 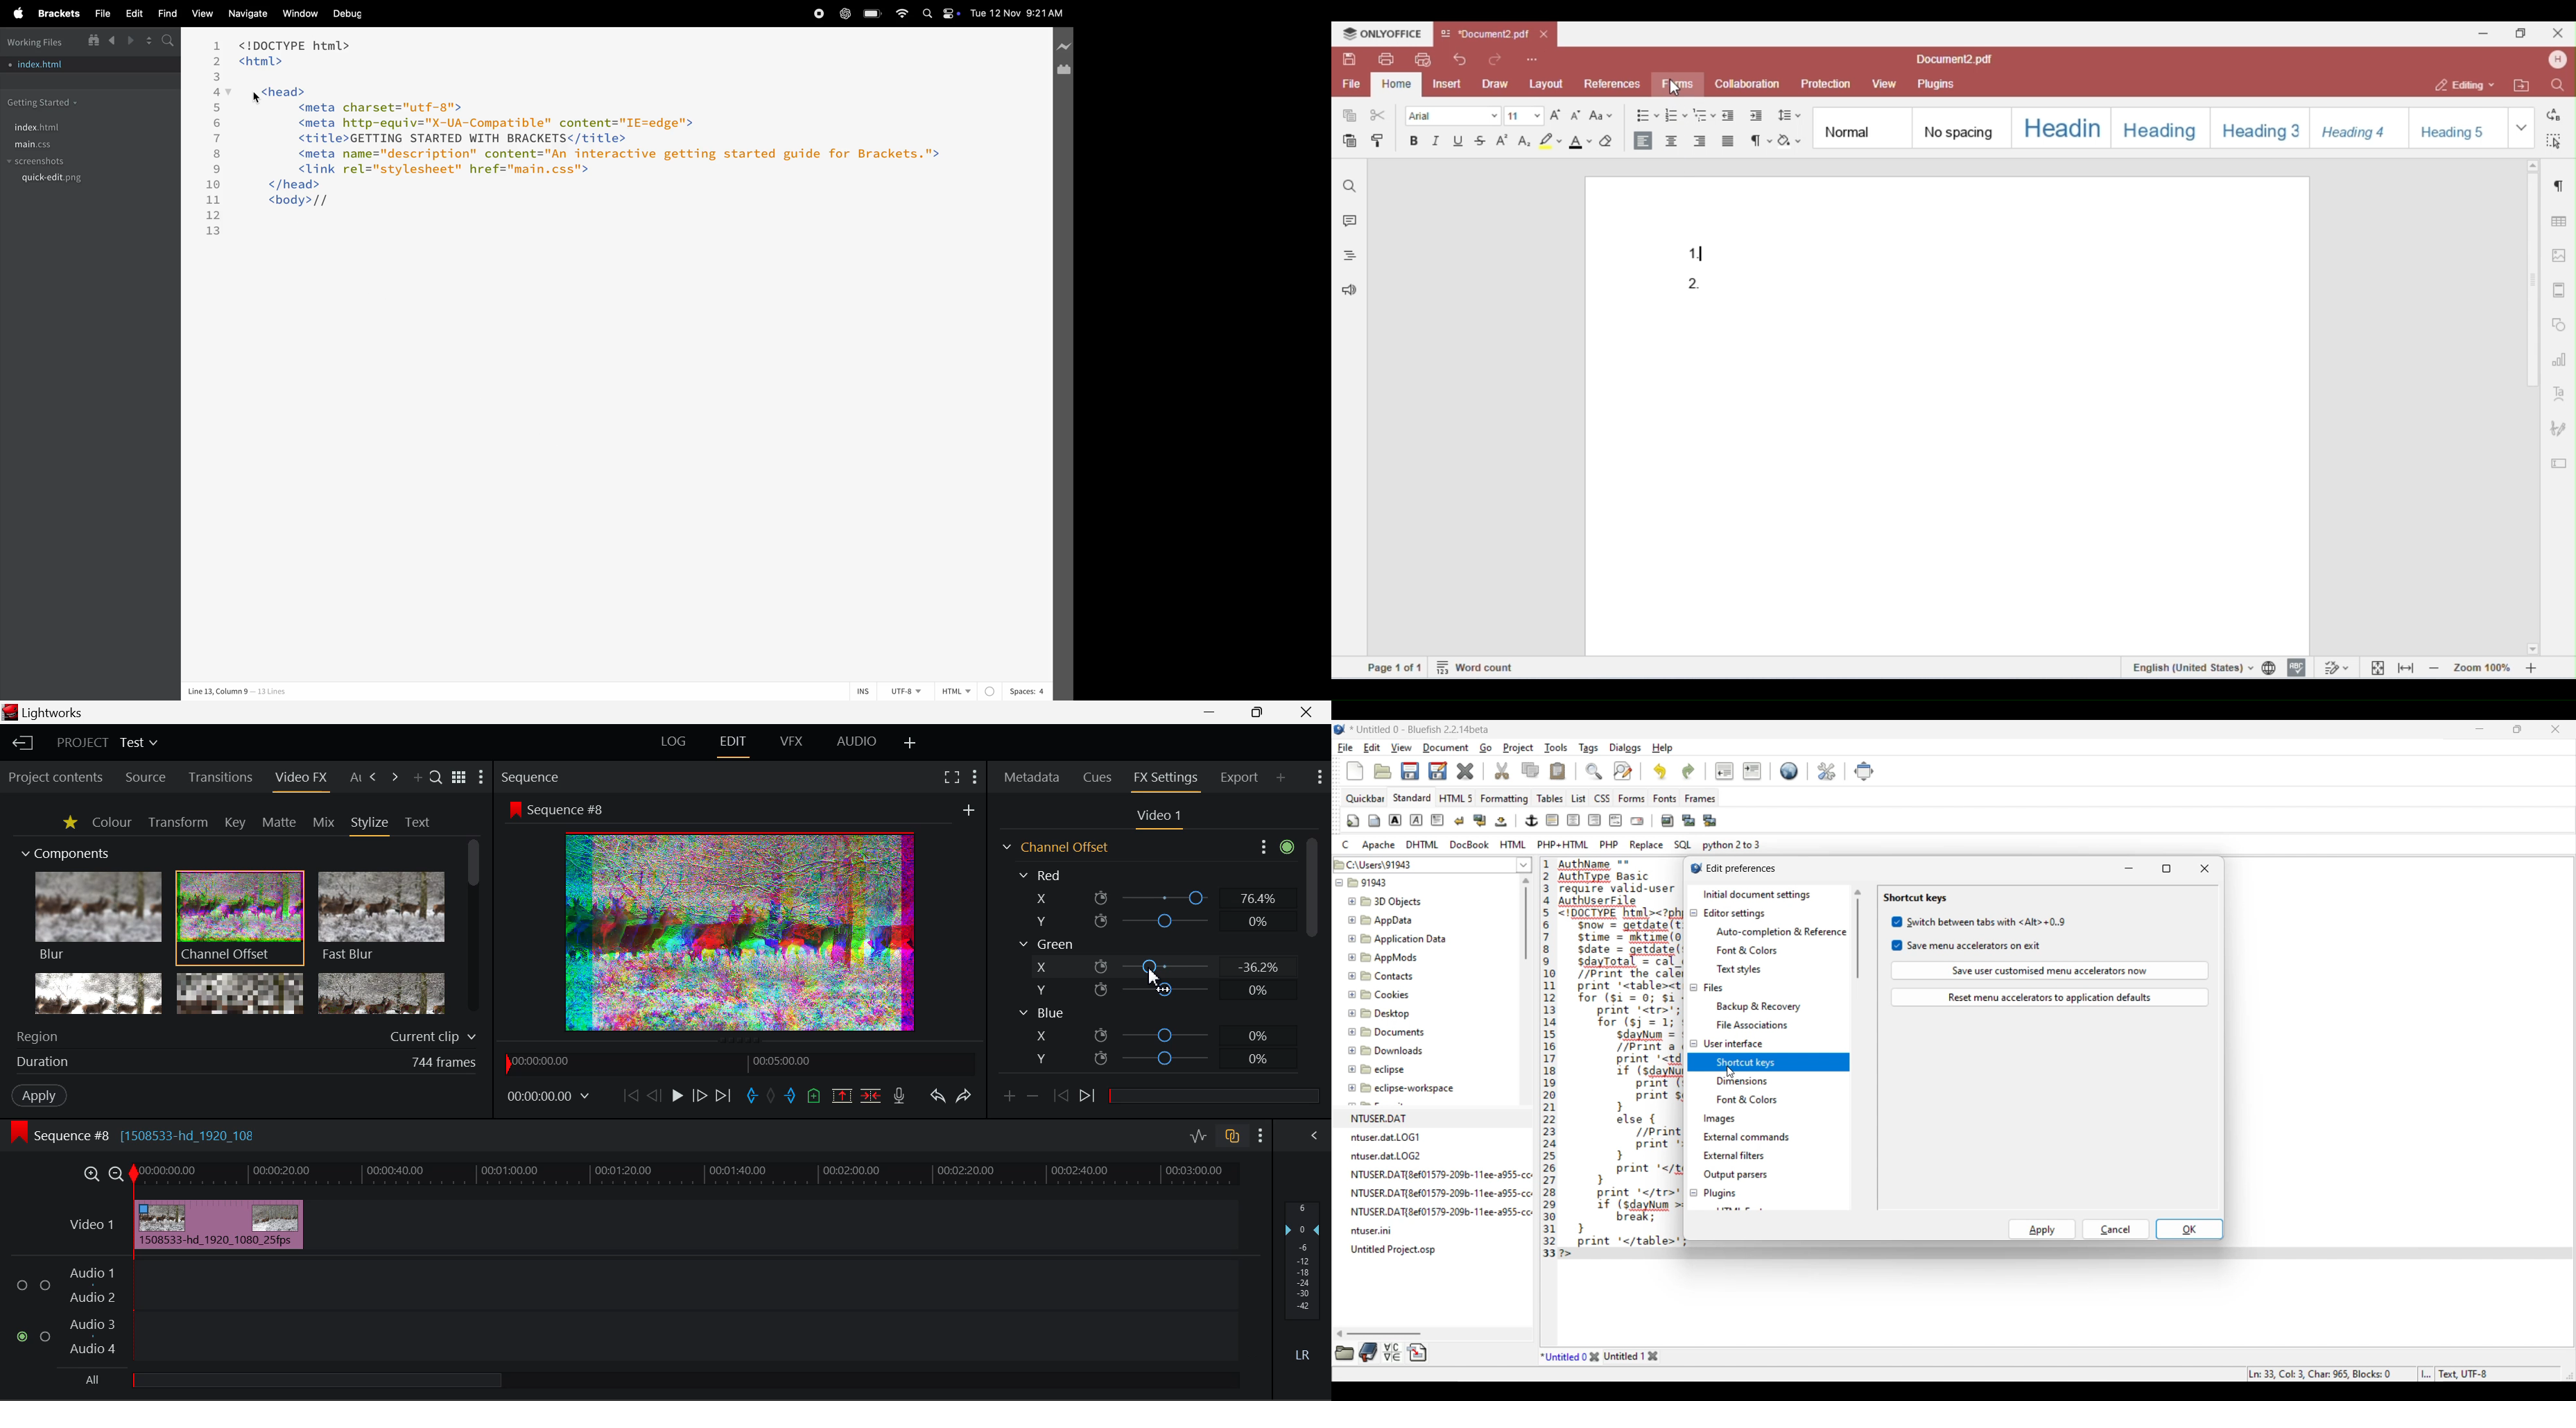 What do you see at coordinates (1414, 1089) in the screenshot?
I see `9 eclipse-workspace` at bounding box center [1414, 1089].